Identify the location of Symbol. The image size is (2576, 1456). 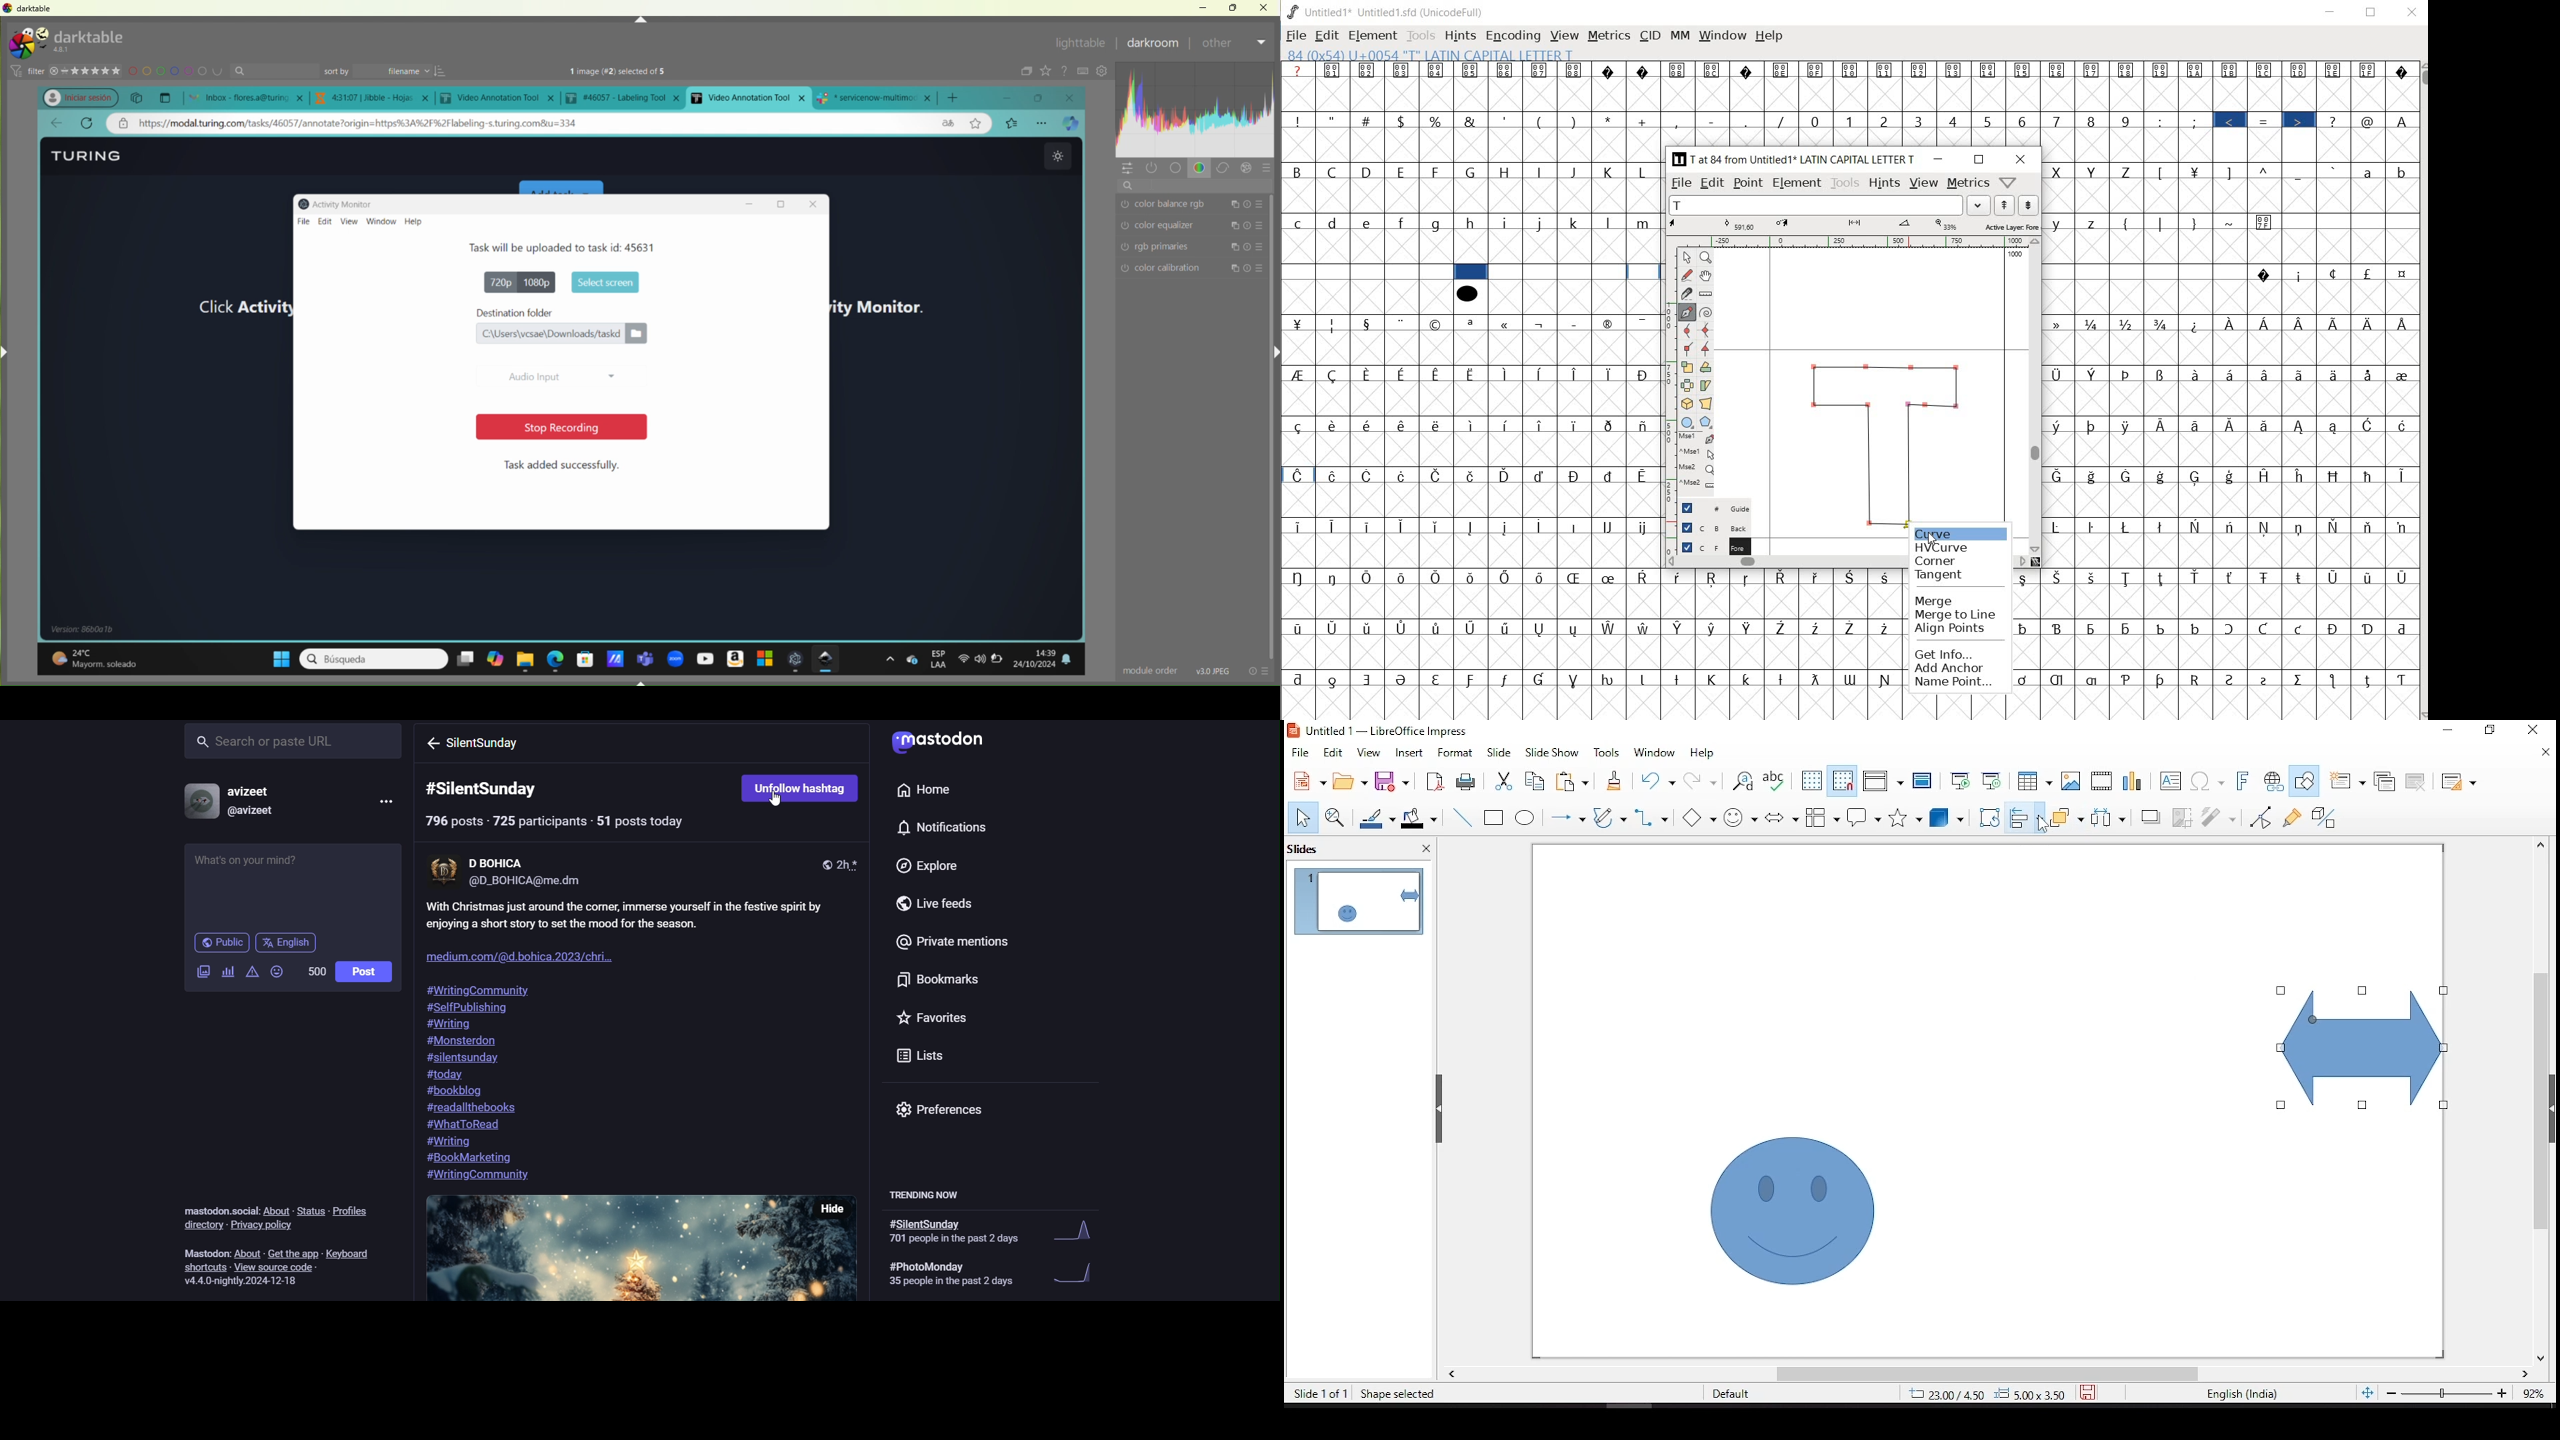
(2399, 680).